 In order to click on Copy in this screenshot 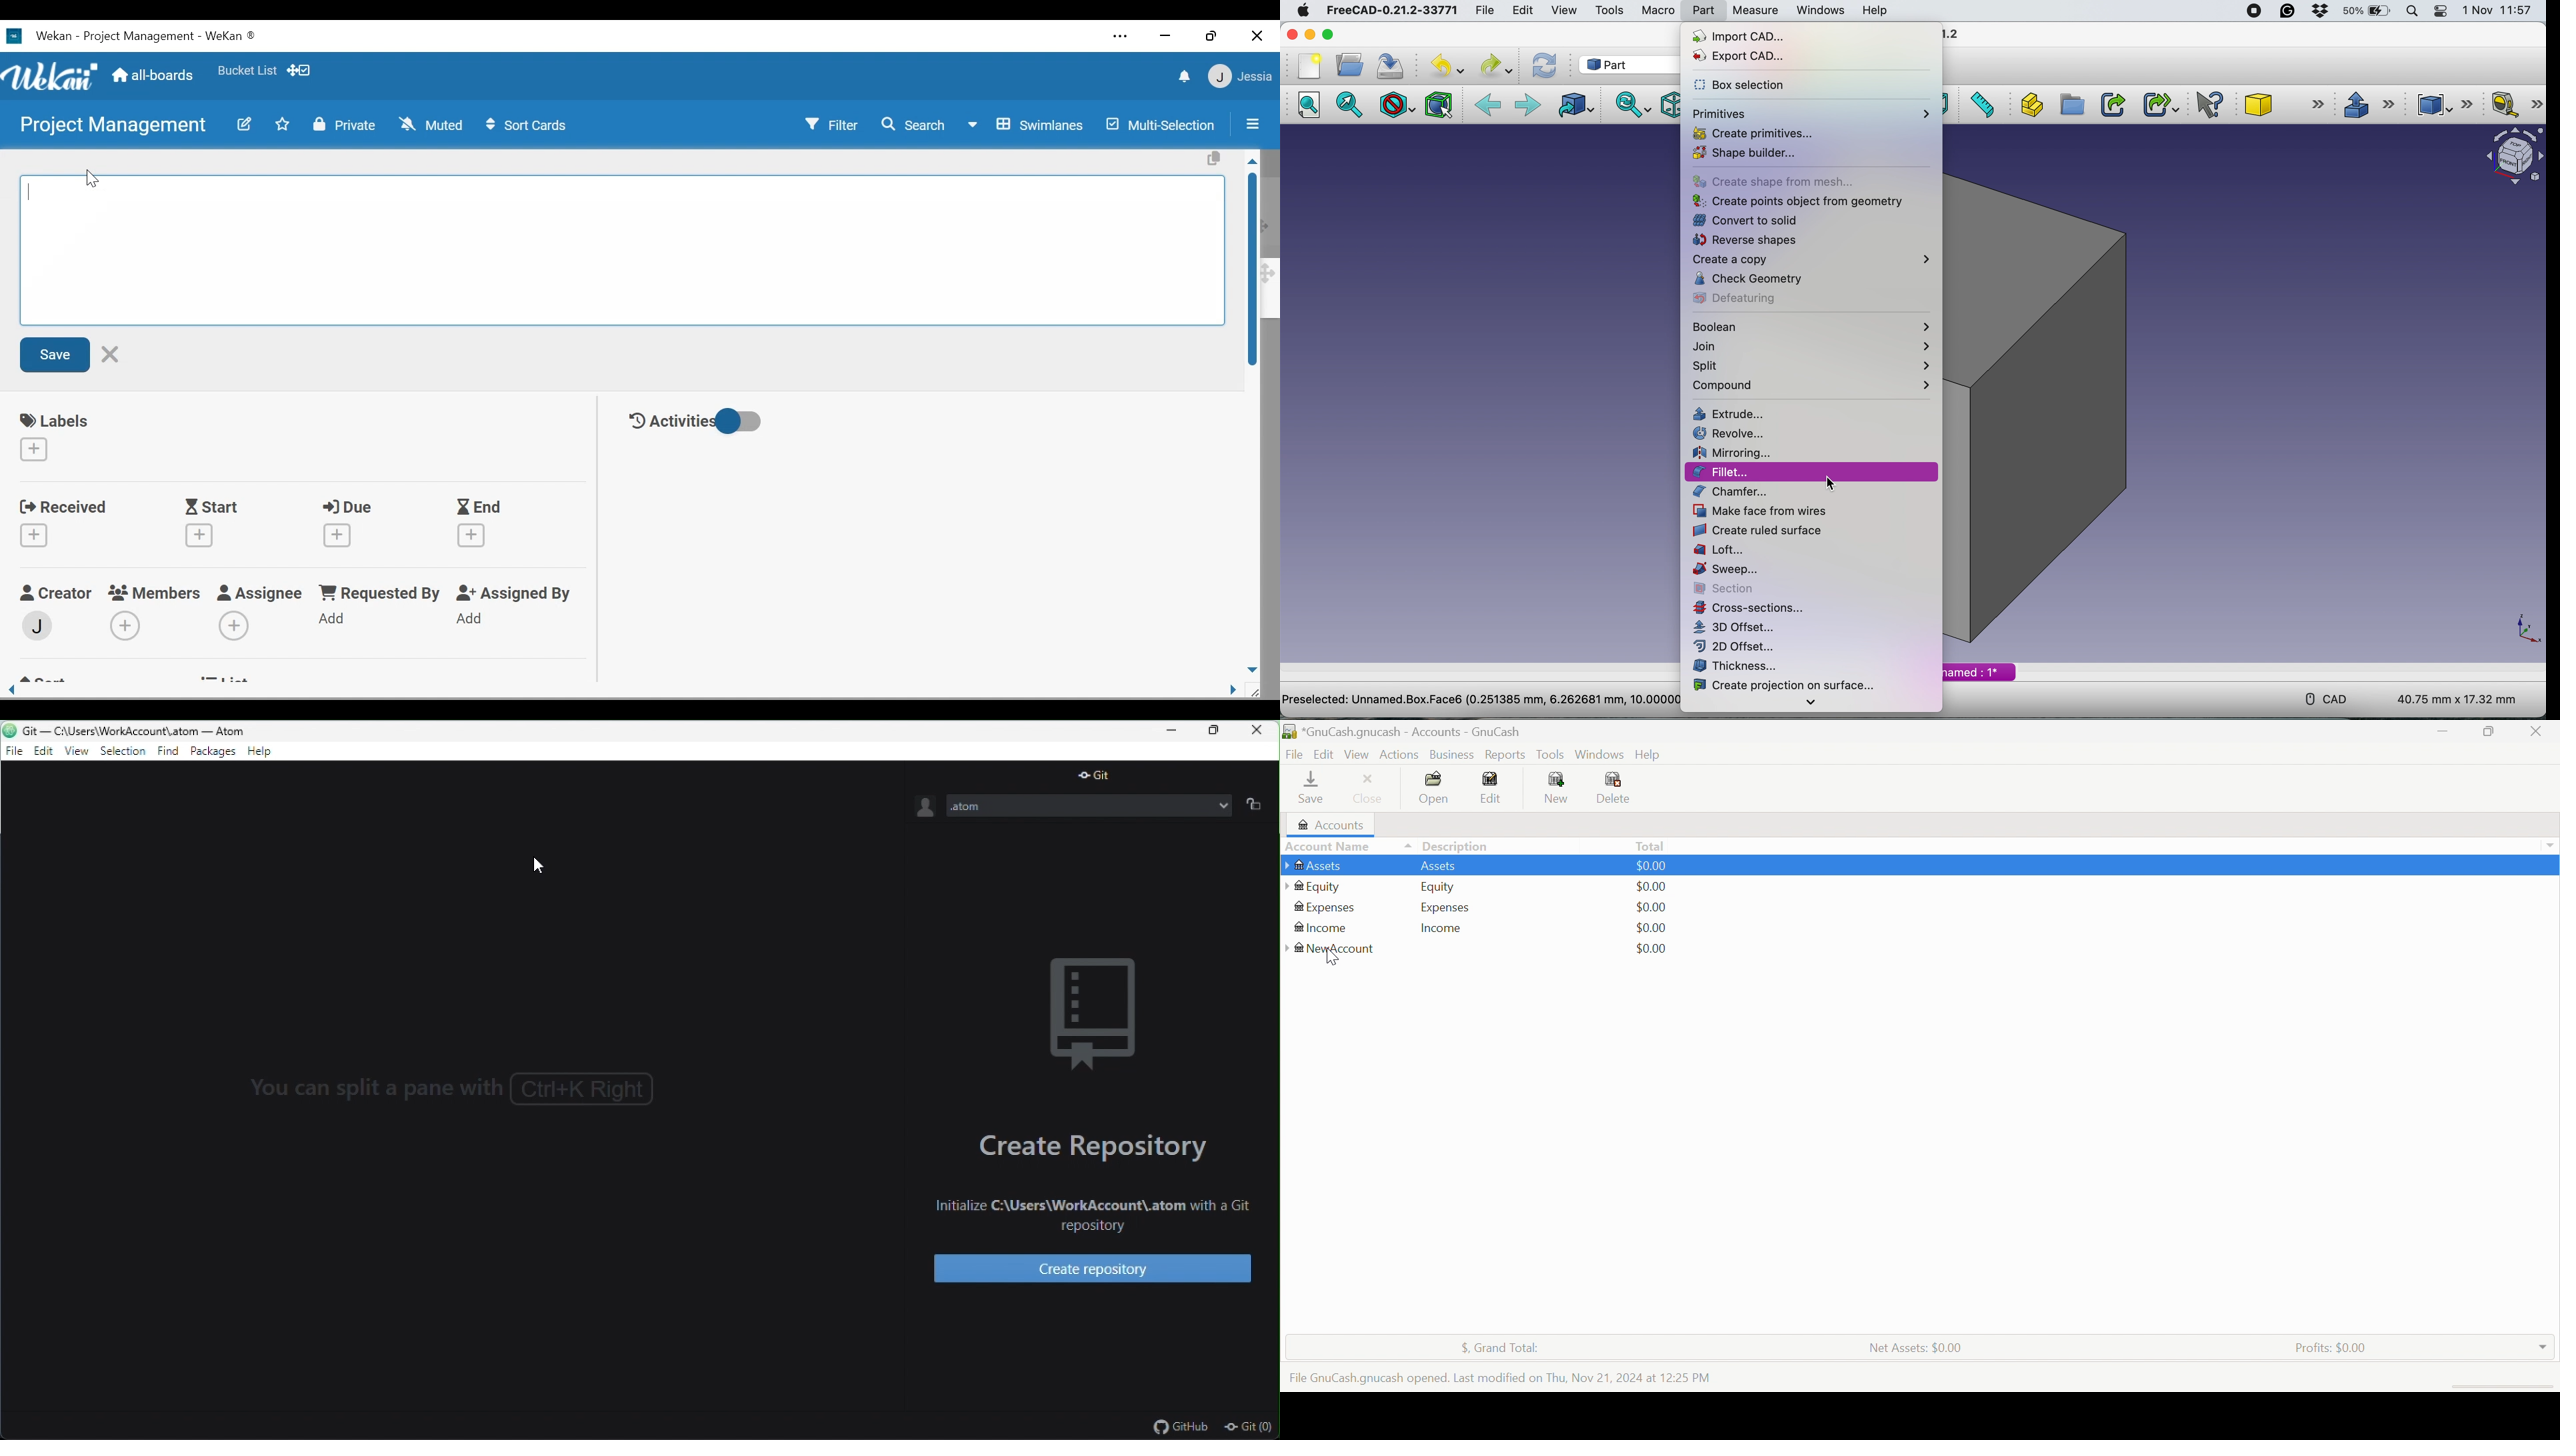, I will do `click(1215, 159)`.